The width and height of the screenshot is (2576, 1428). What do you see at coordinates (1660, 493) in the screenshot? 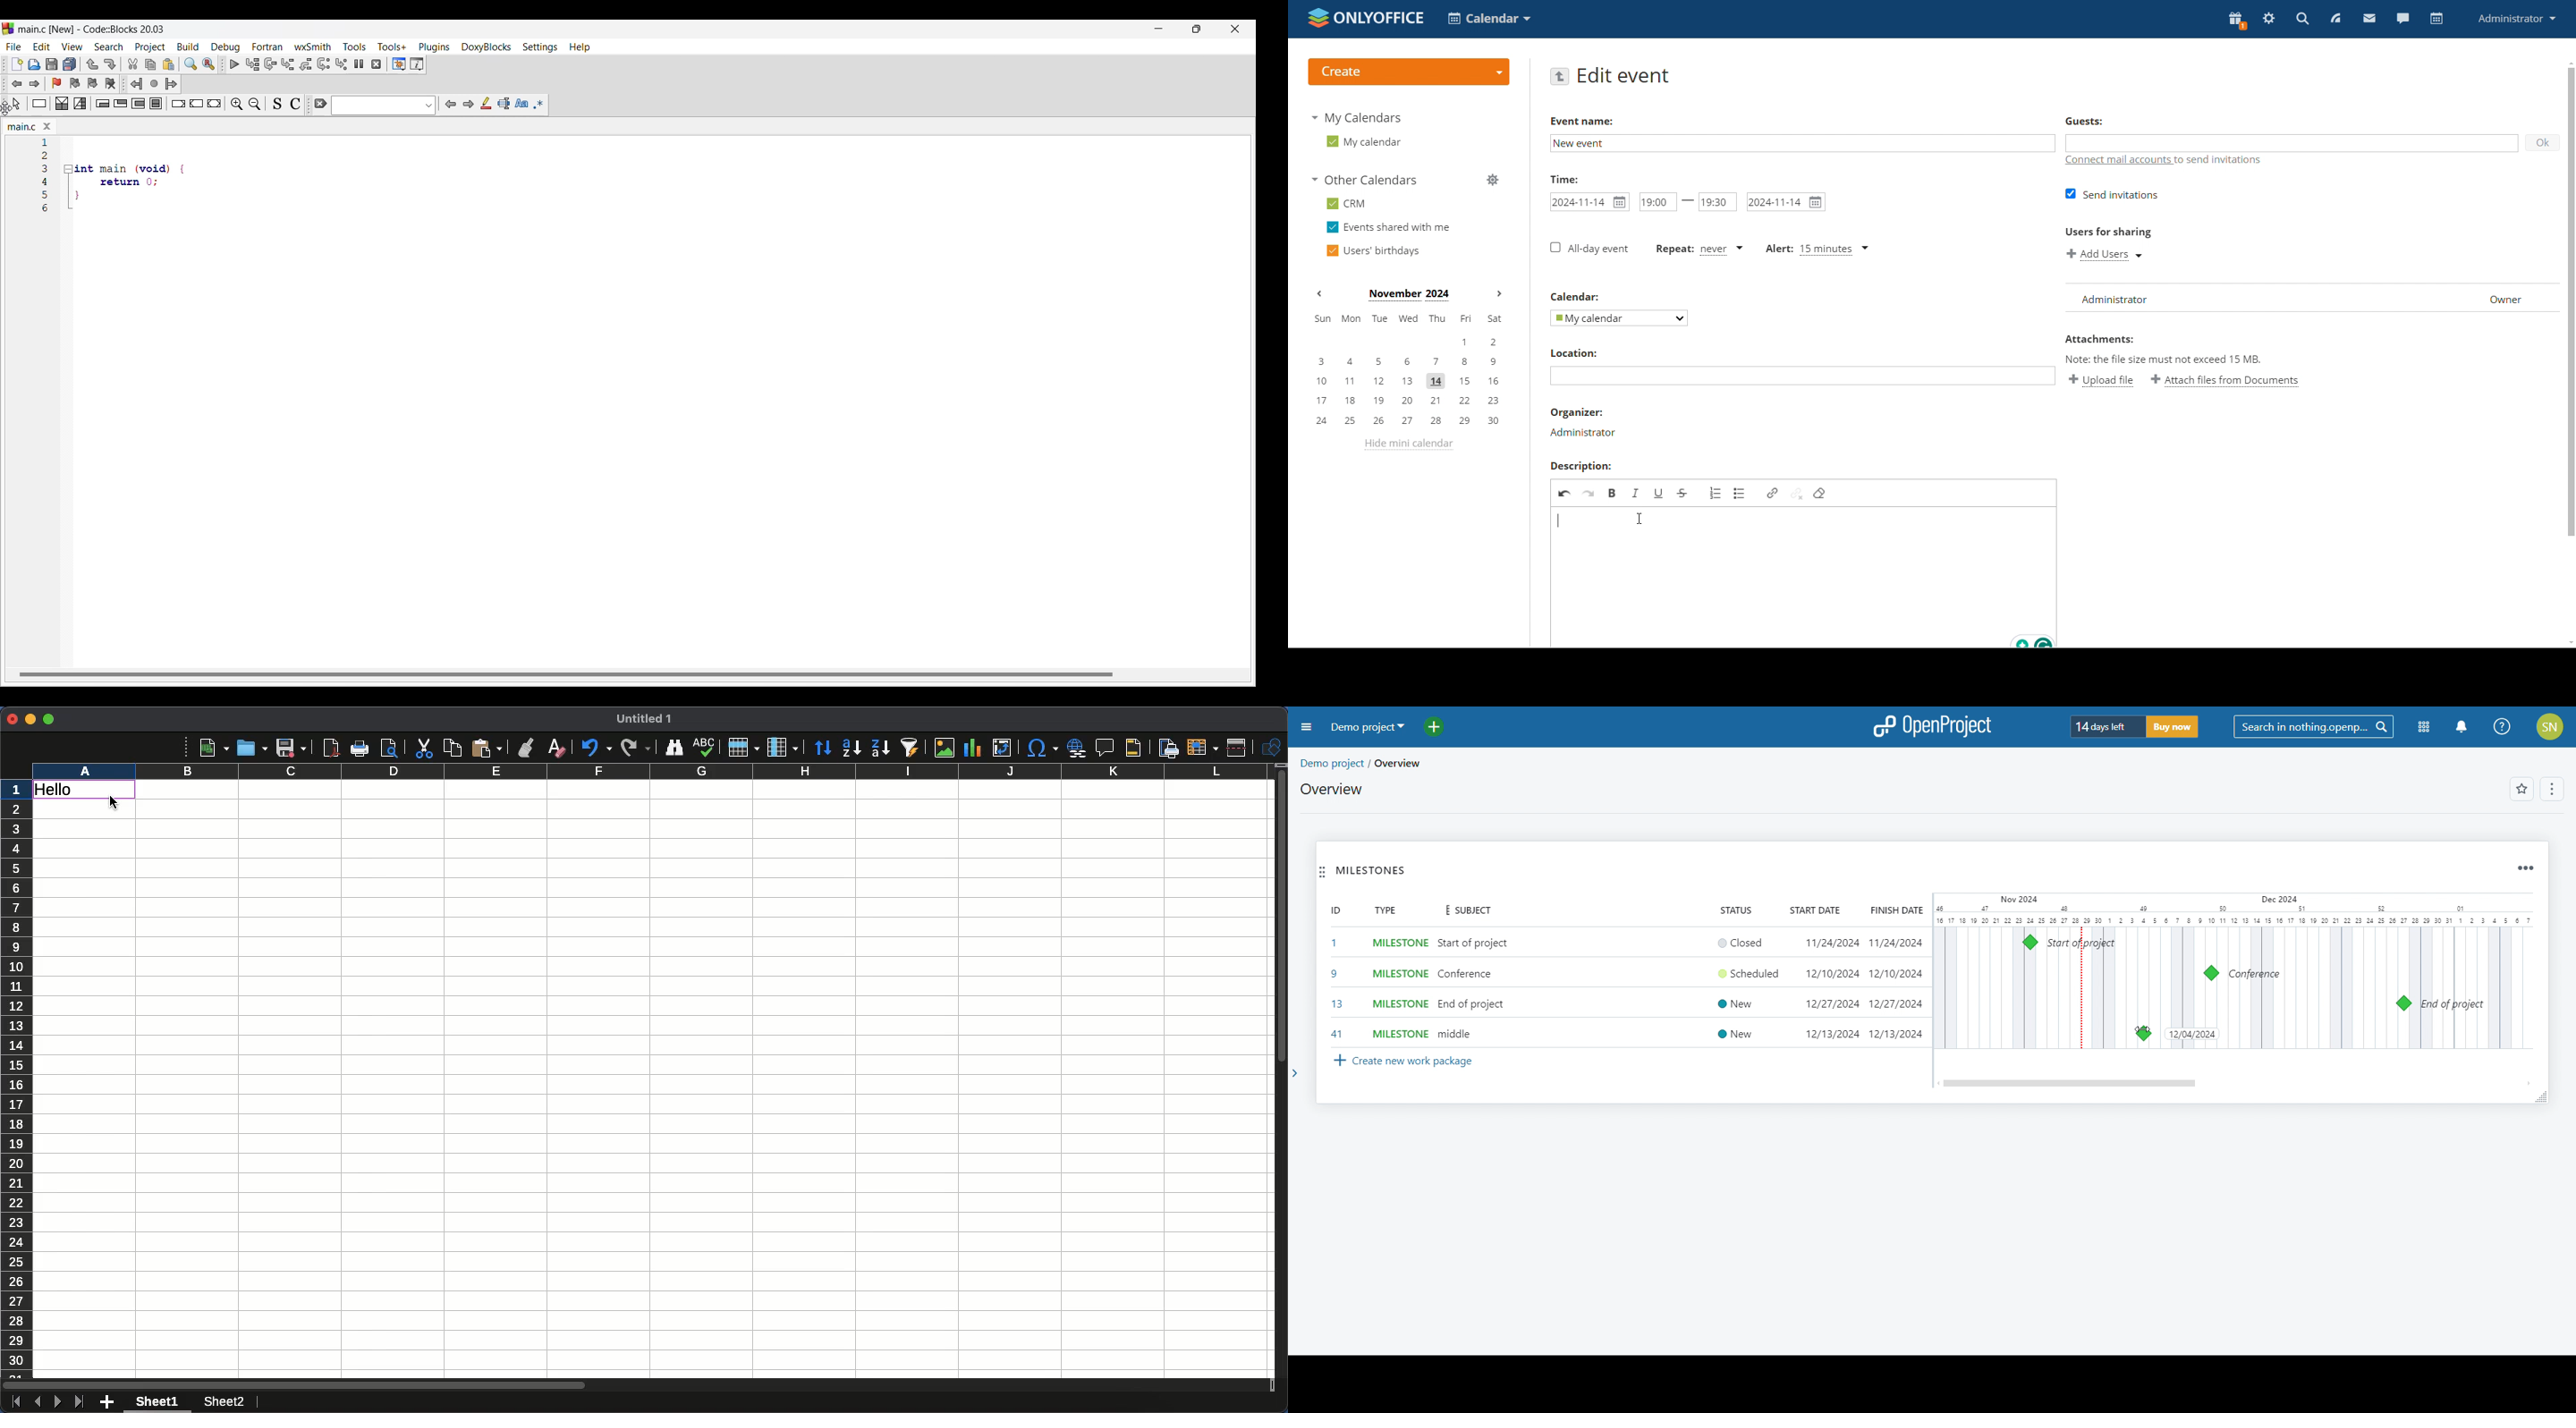
I see `underline` at bounding box center [1660, 493].